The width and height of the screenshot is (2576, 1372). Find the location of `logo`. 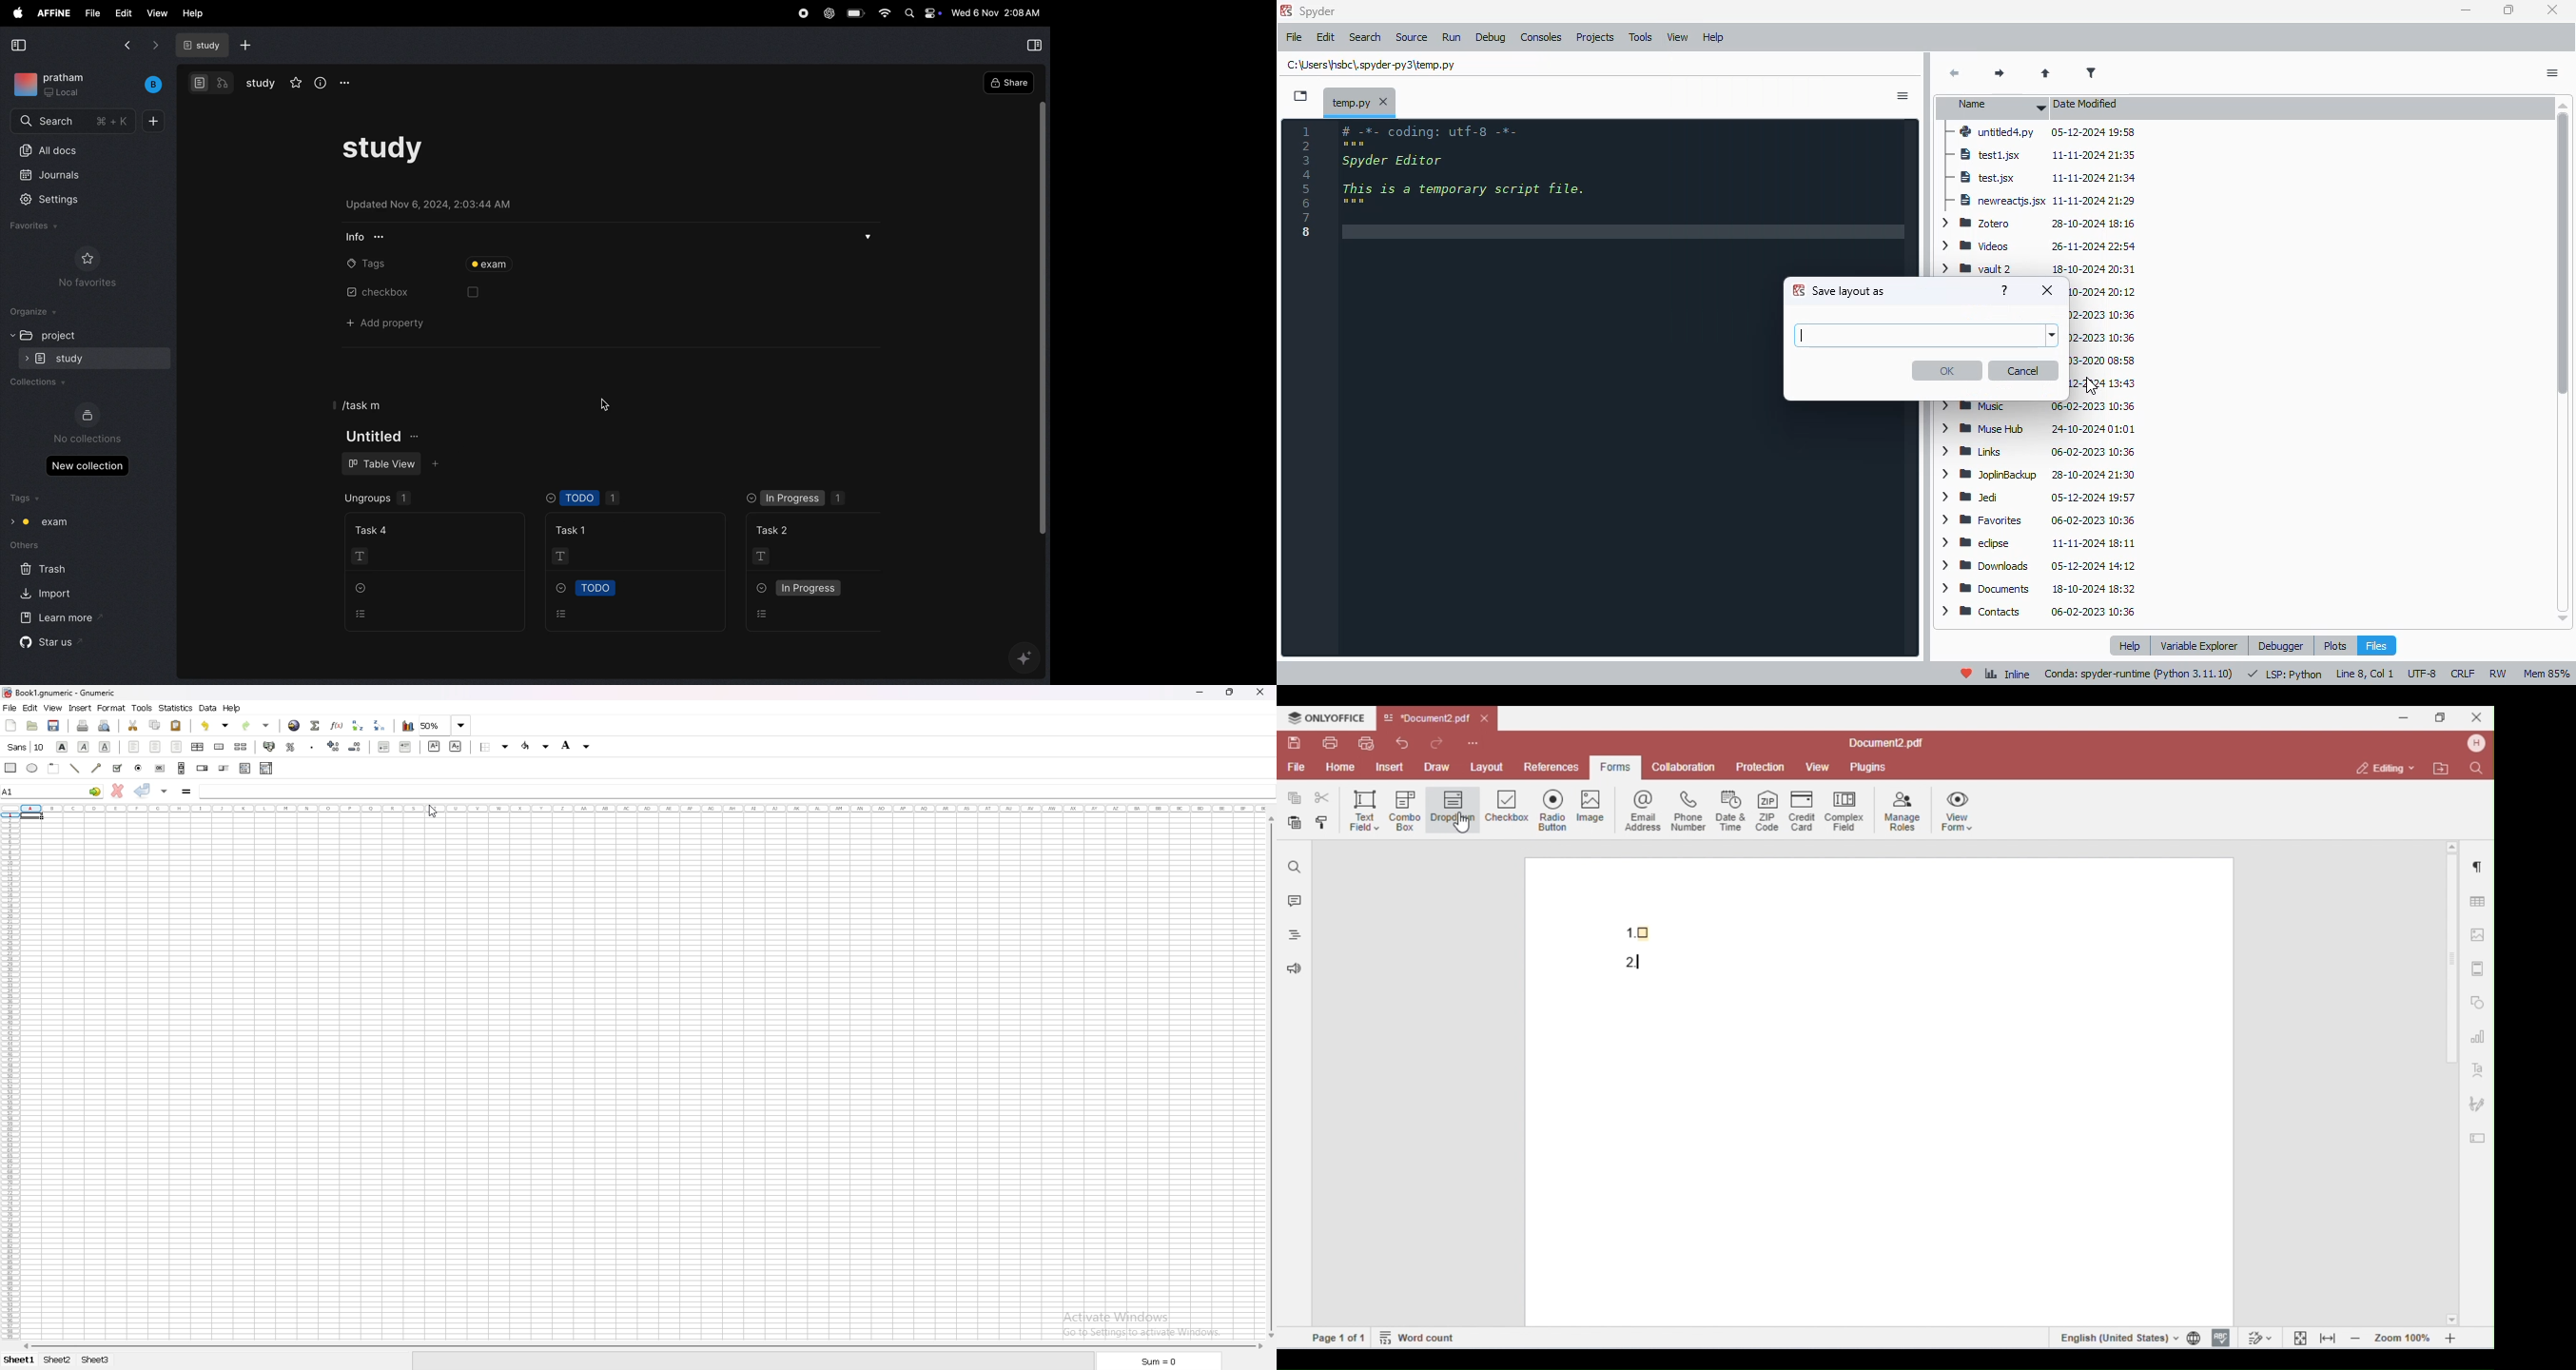

logo is located at coordinates (1798, 289).